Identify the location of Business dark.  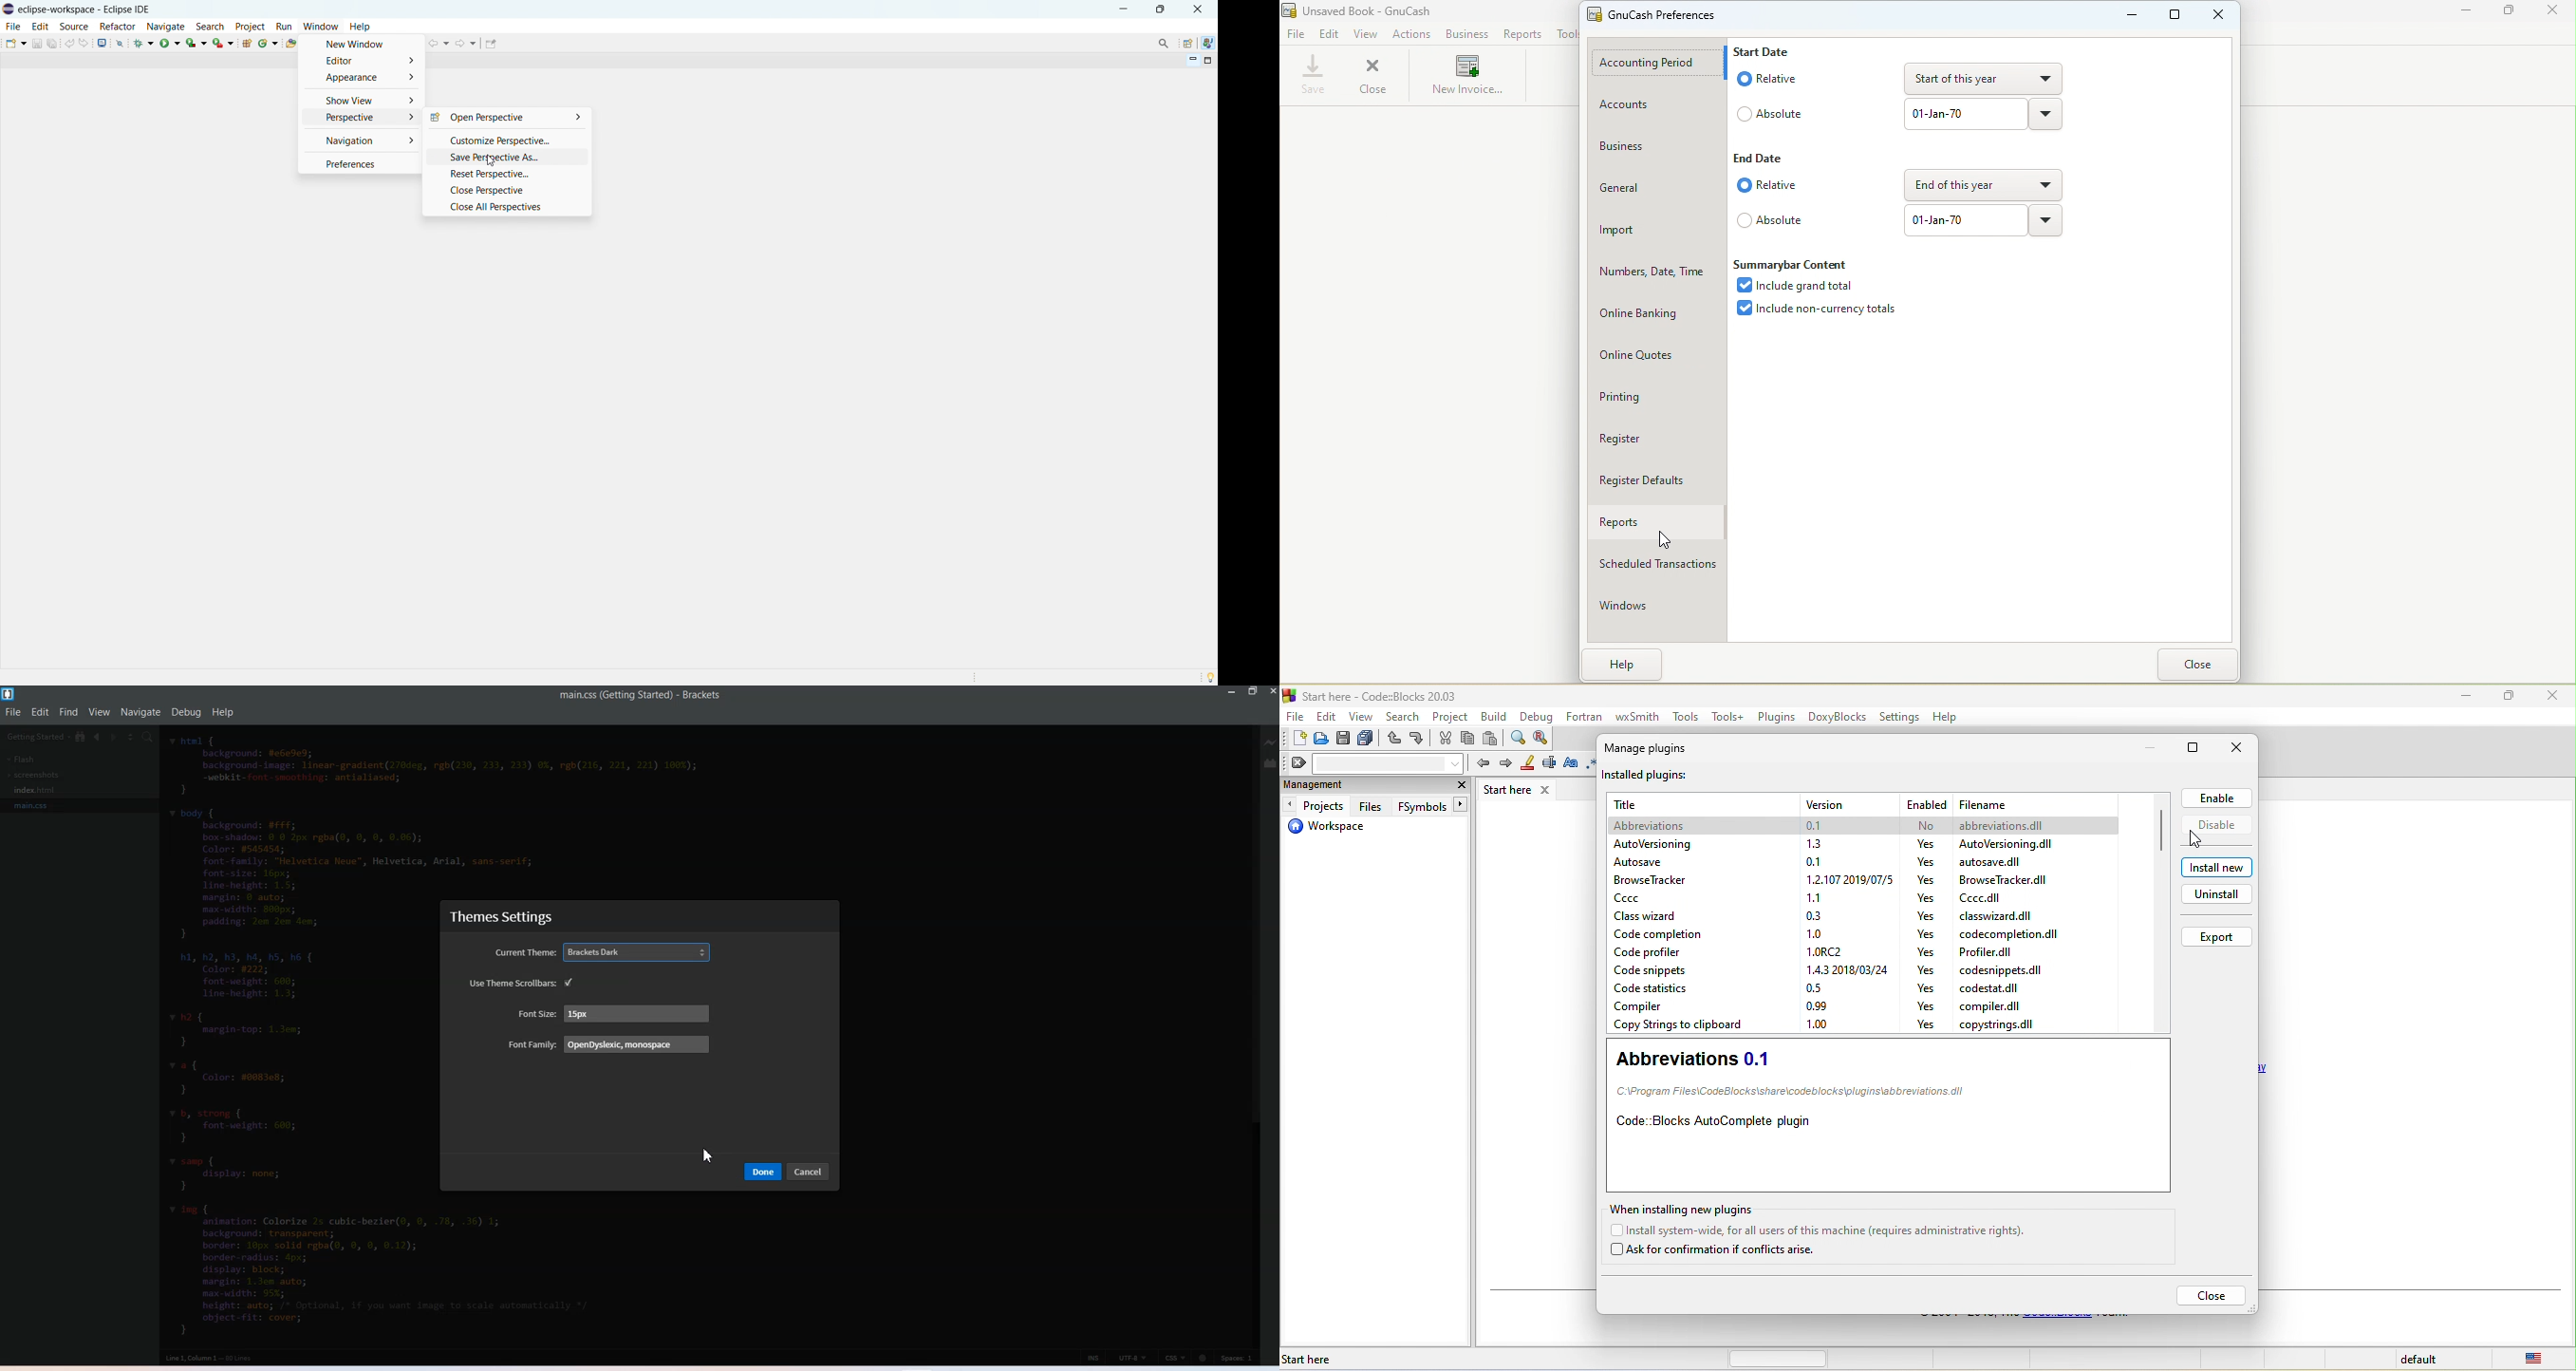
(639, 954).